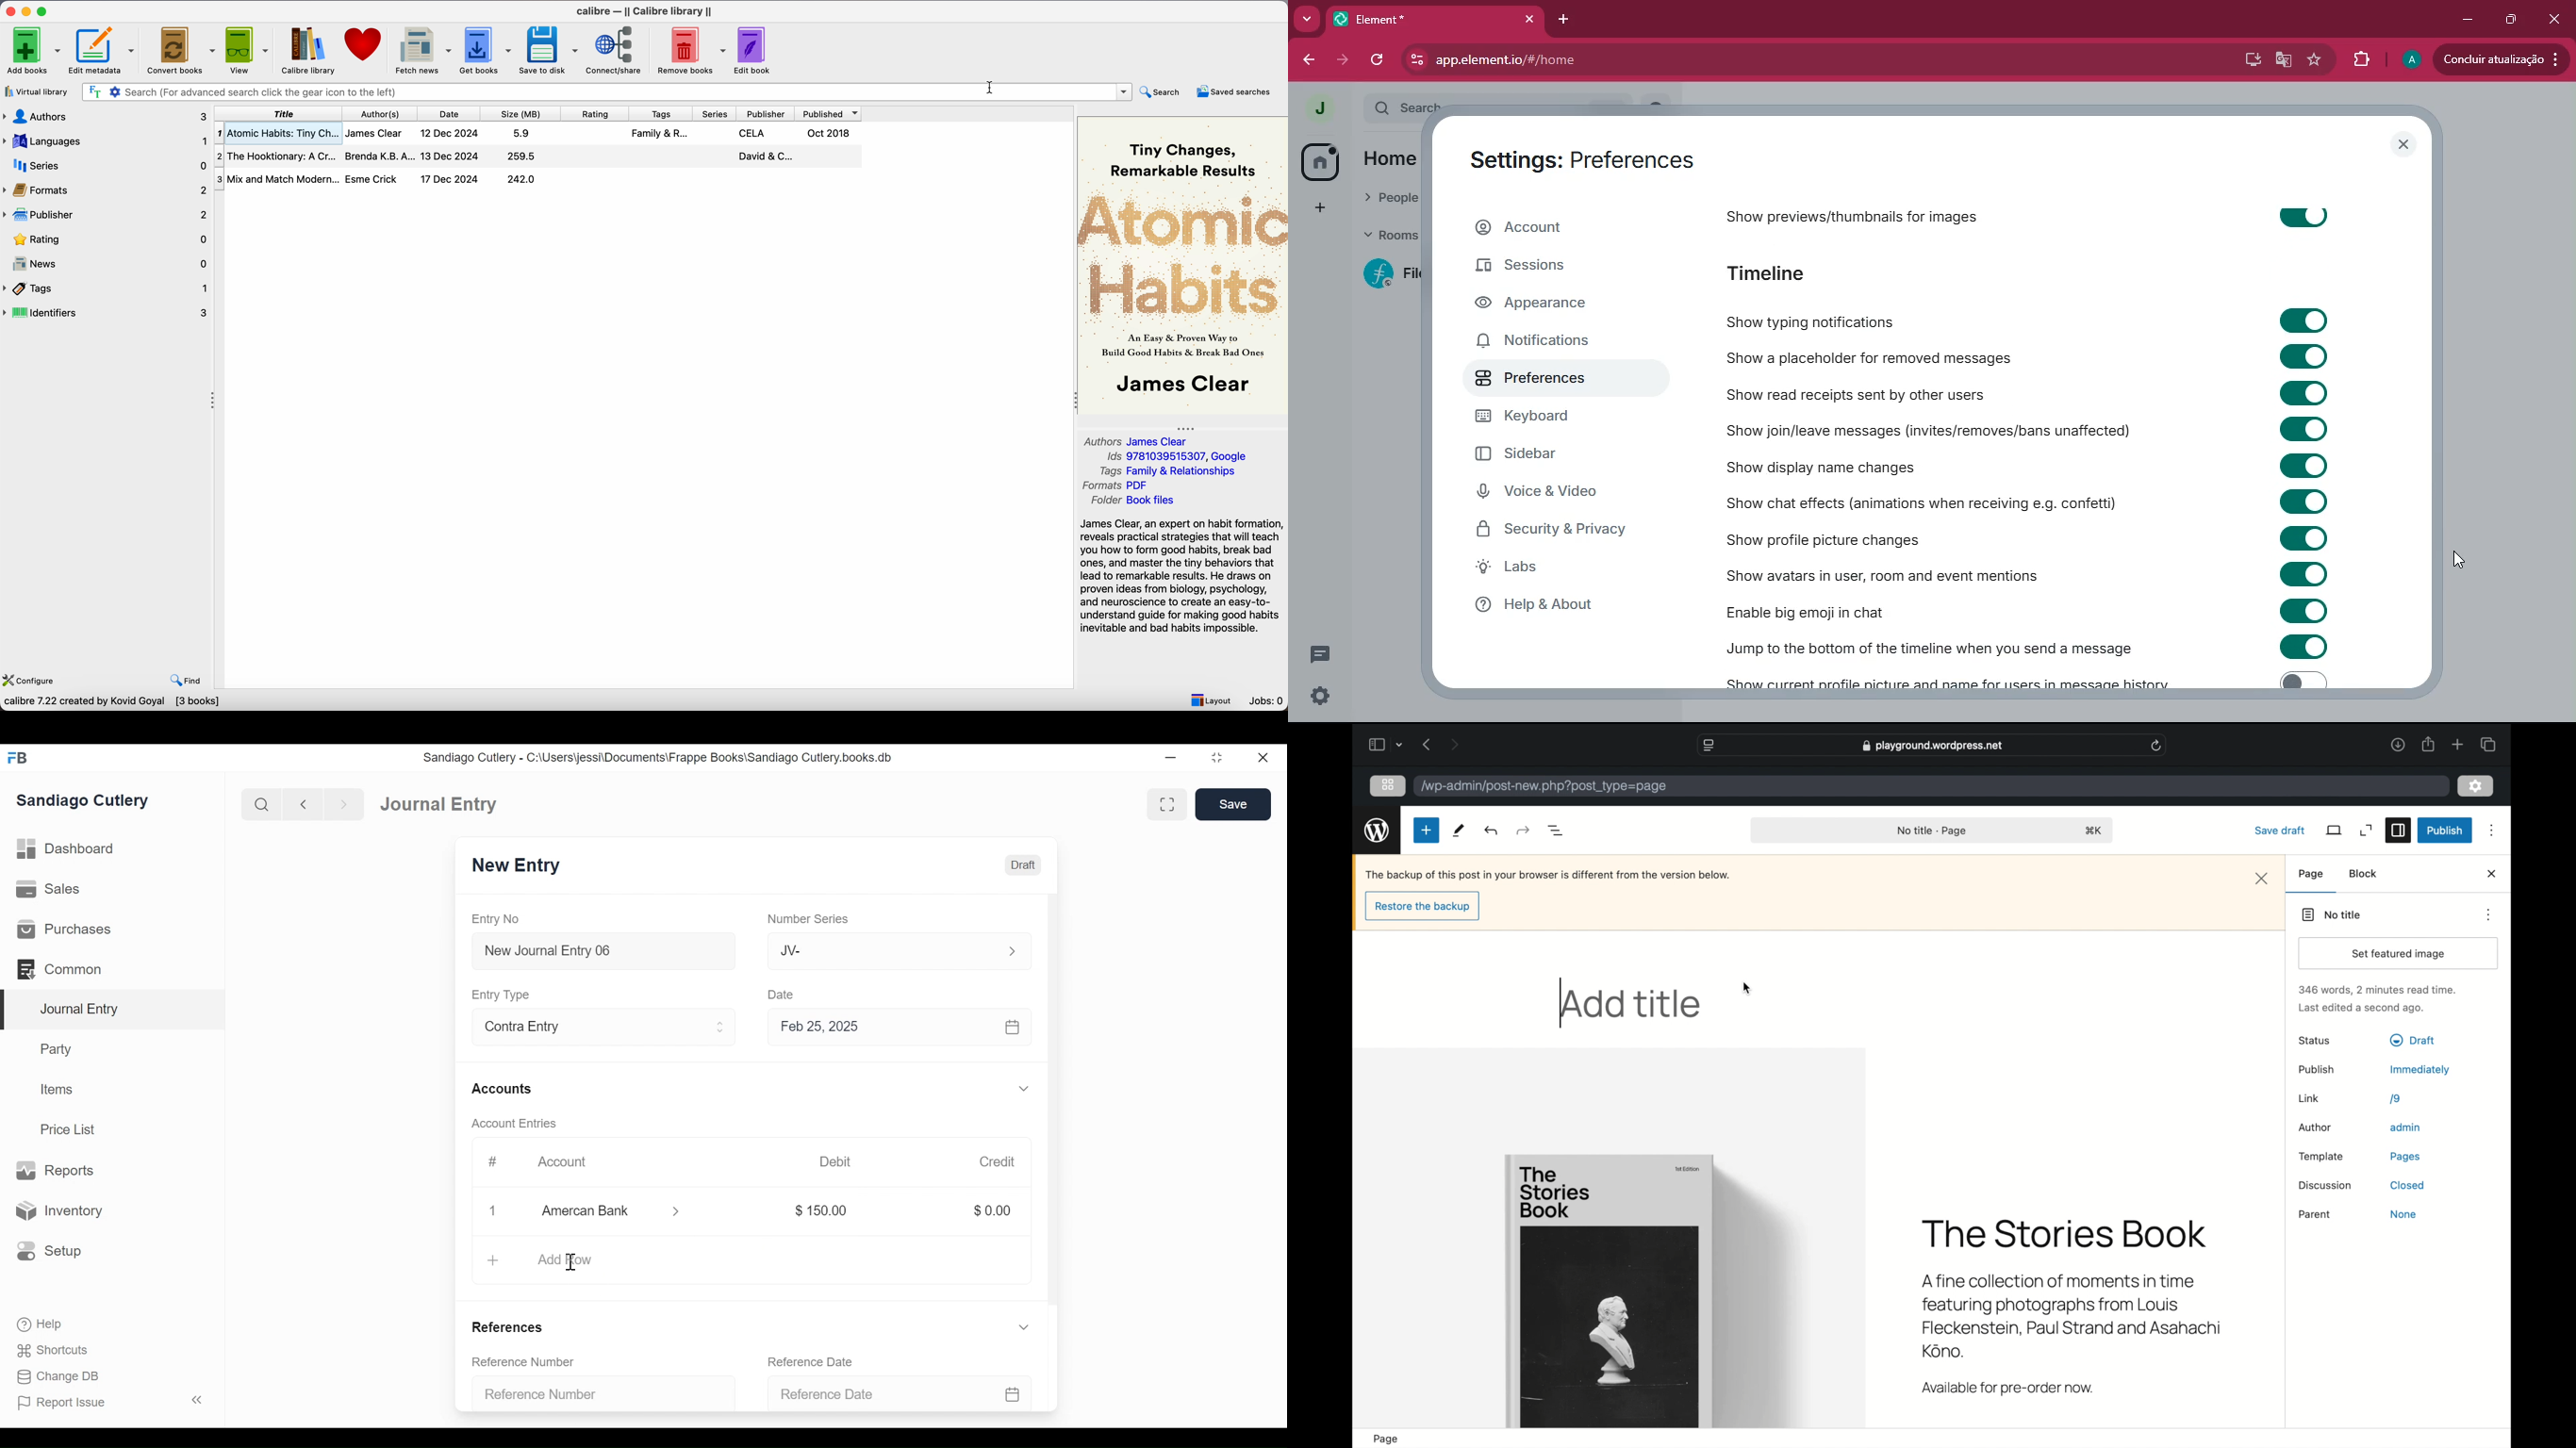  Describe the element at coordinates (1553, 377) in the screenshot. I see `preferences` at that location.